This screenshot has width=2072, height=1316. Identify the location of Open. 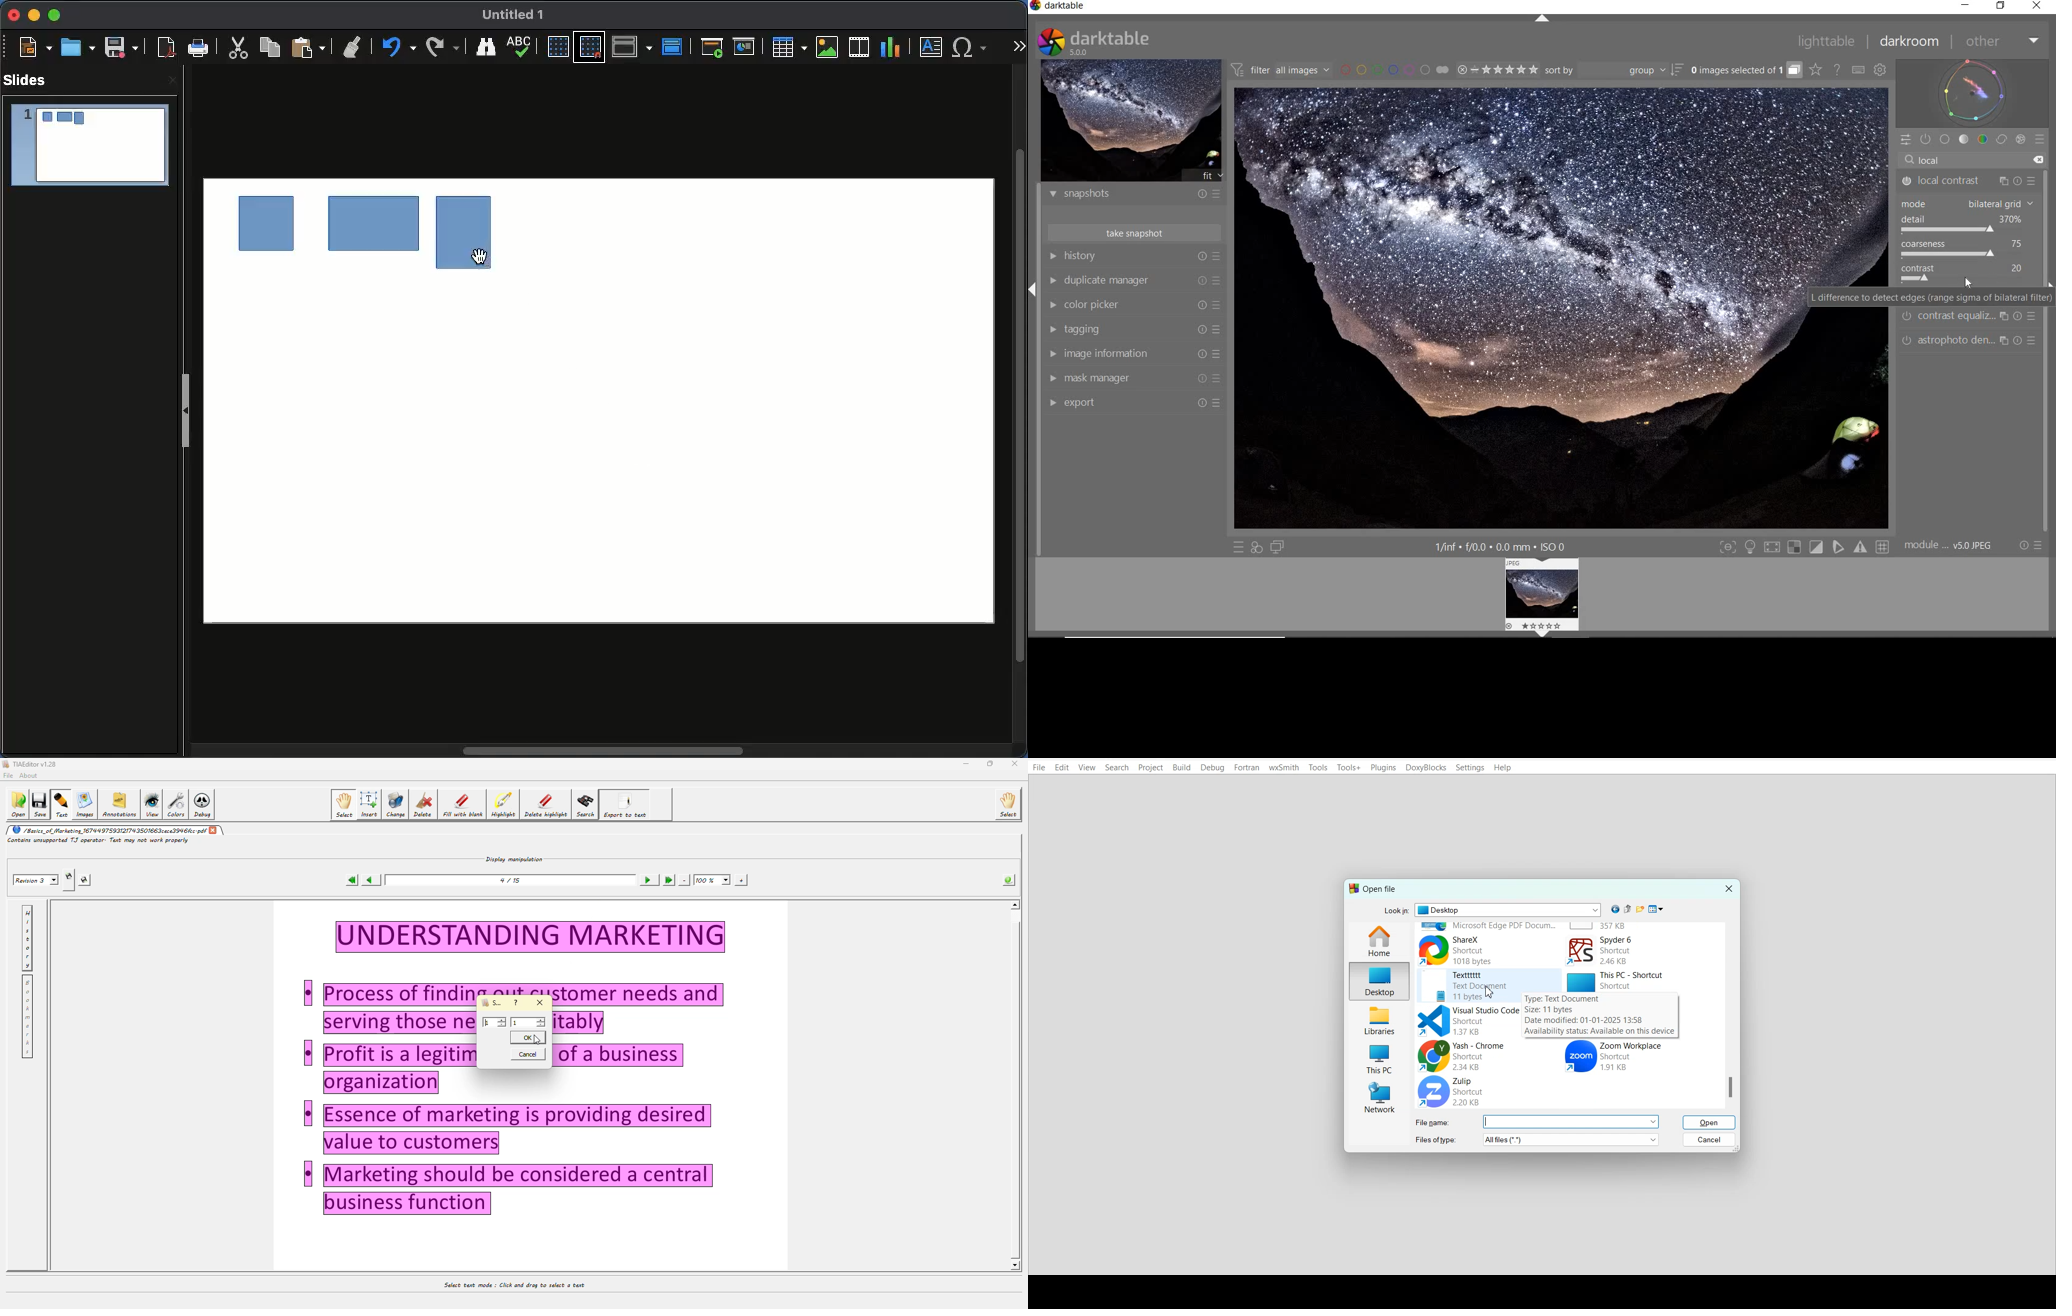
(78, 46).